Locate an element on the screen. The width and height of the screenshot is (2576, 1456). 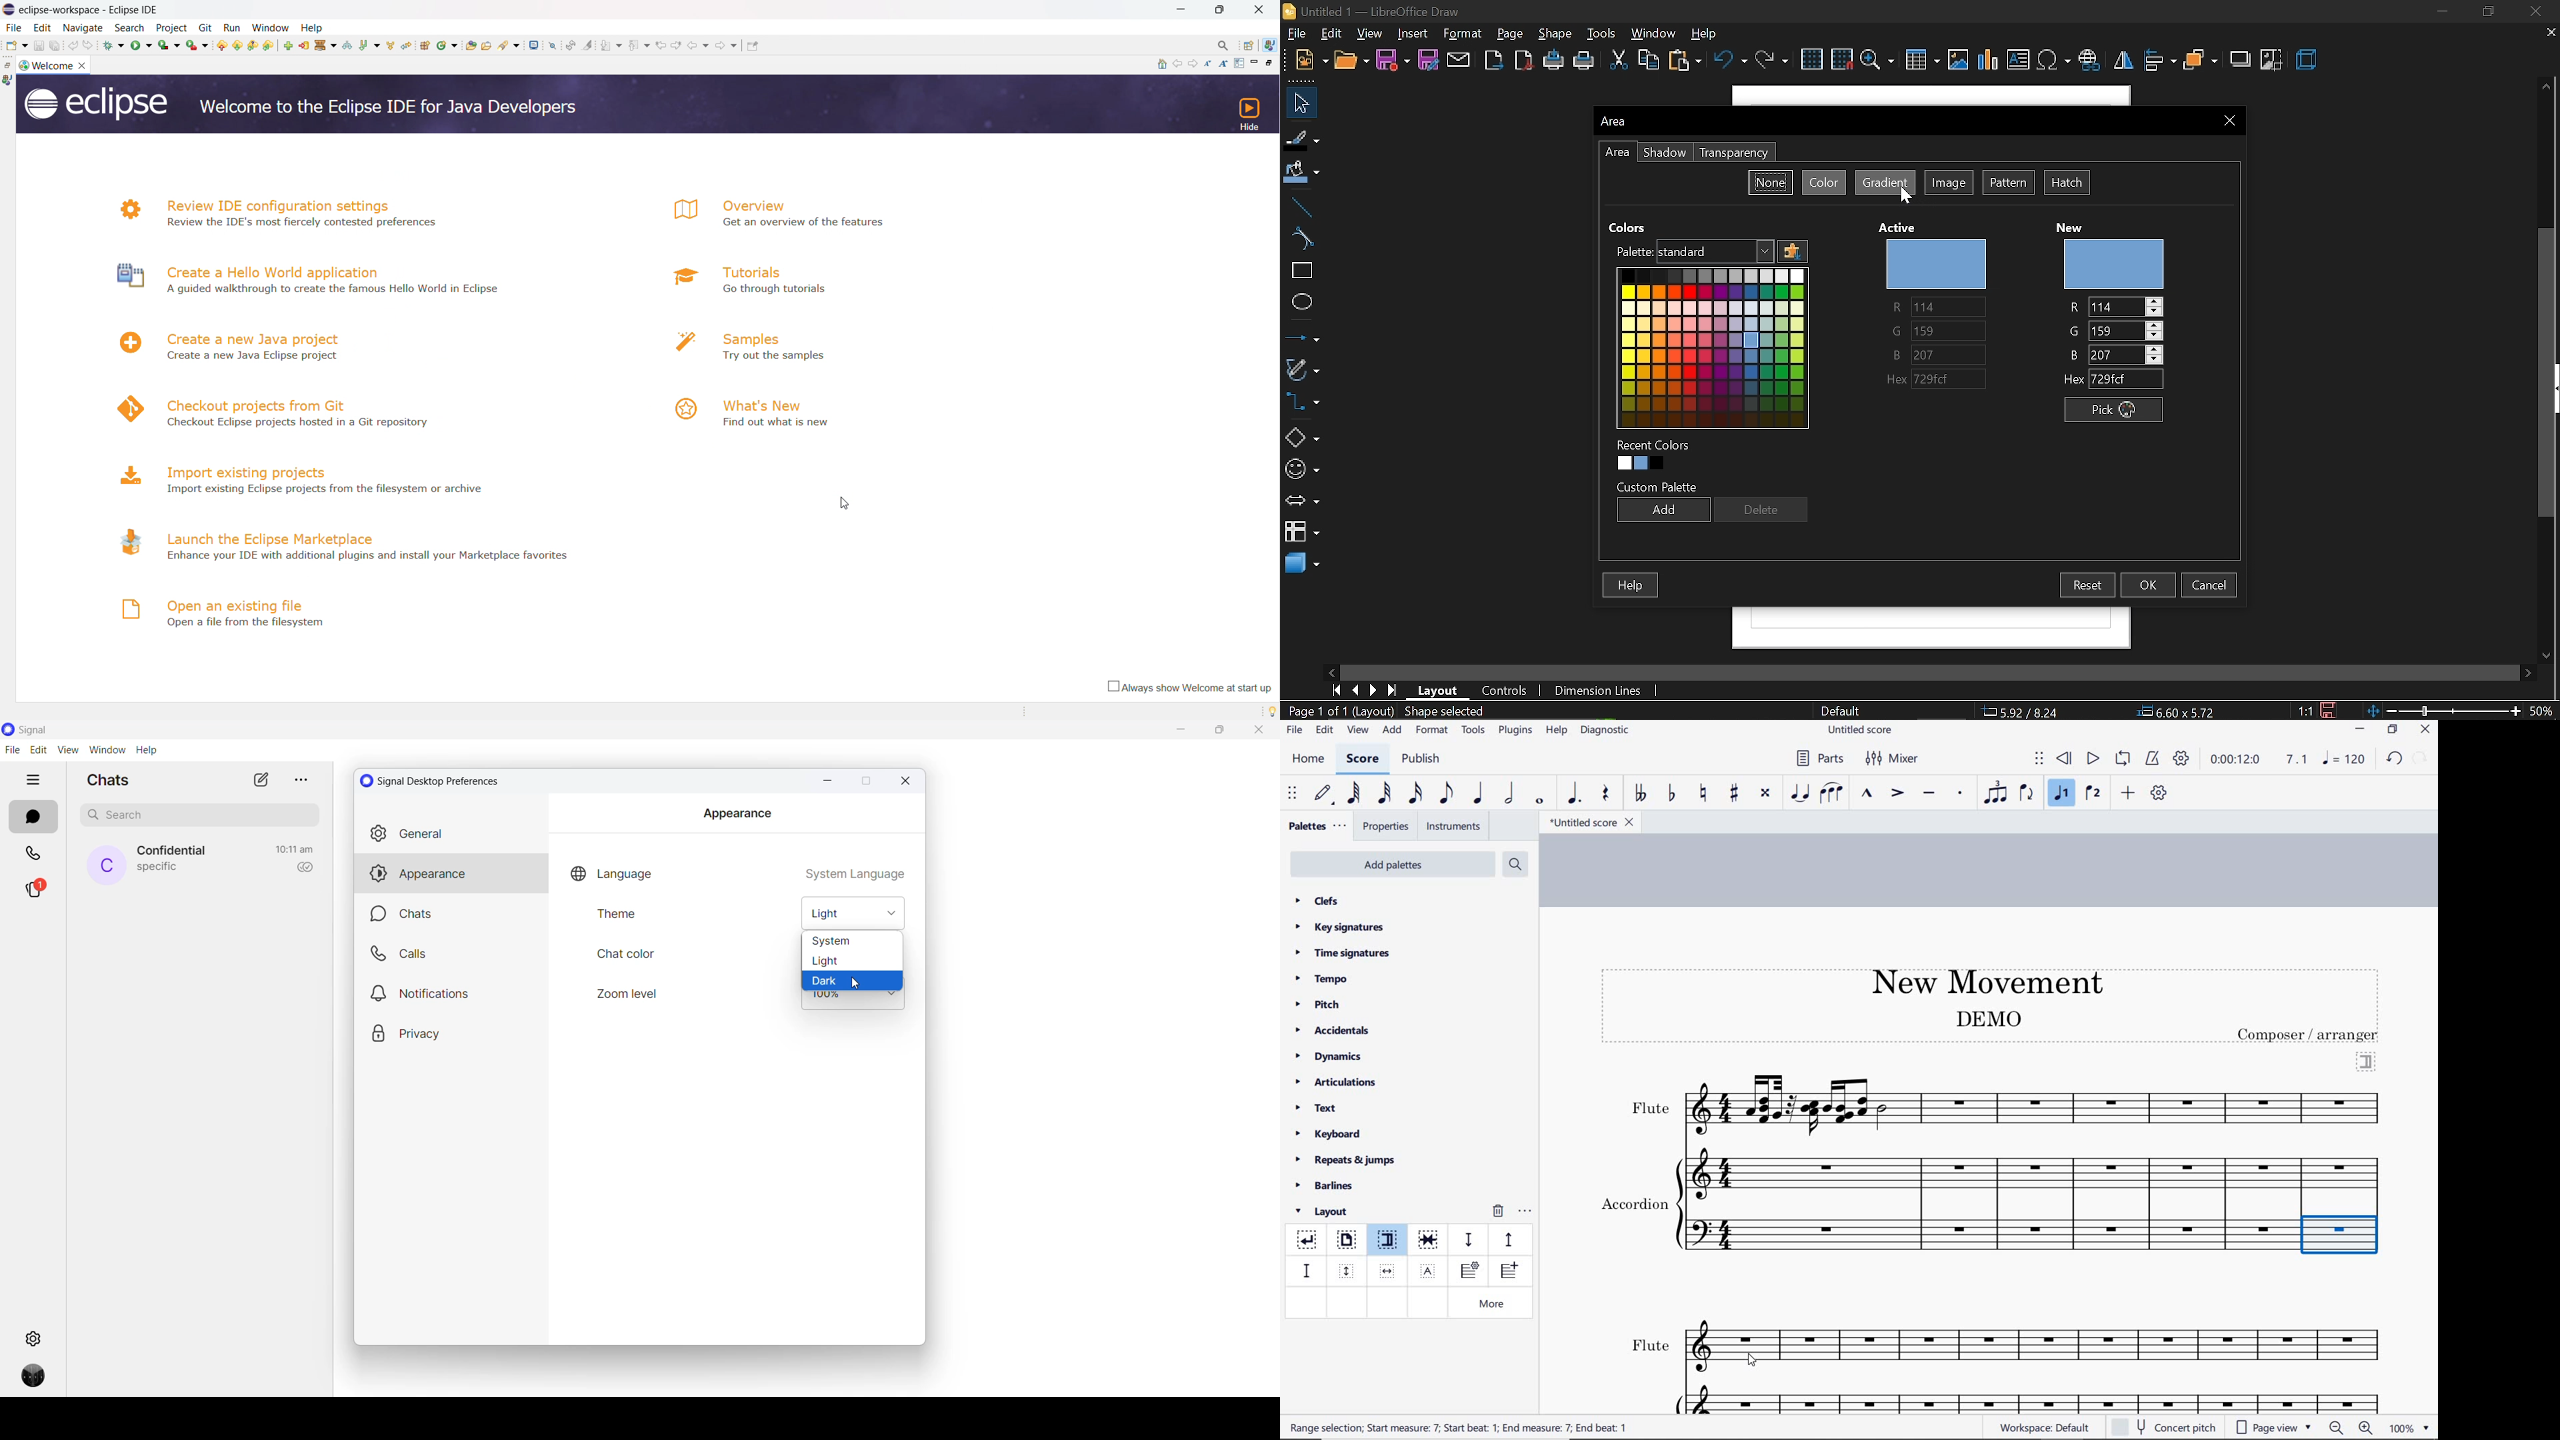
options is located at coordinates (1525, 1209).